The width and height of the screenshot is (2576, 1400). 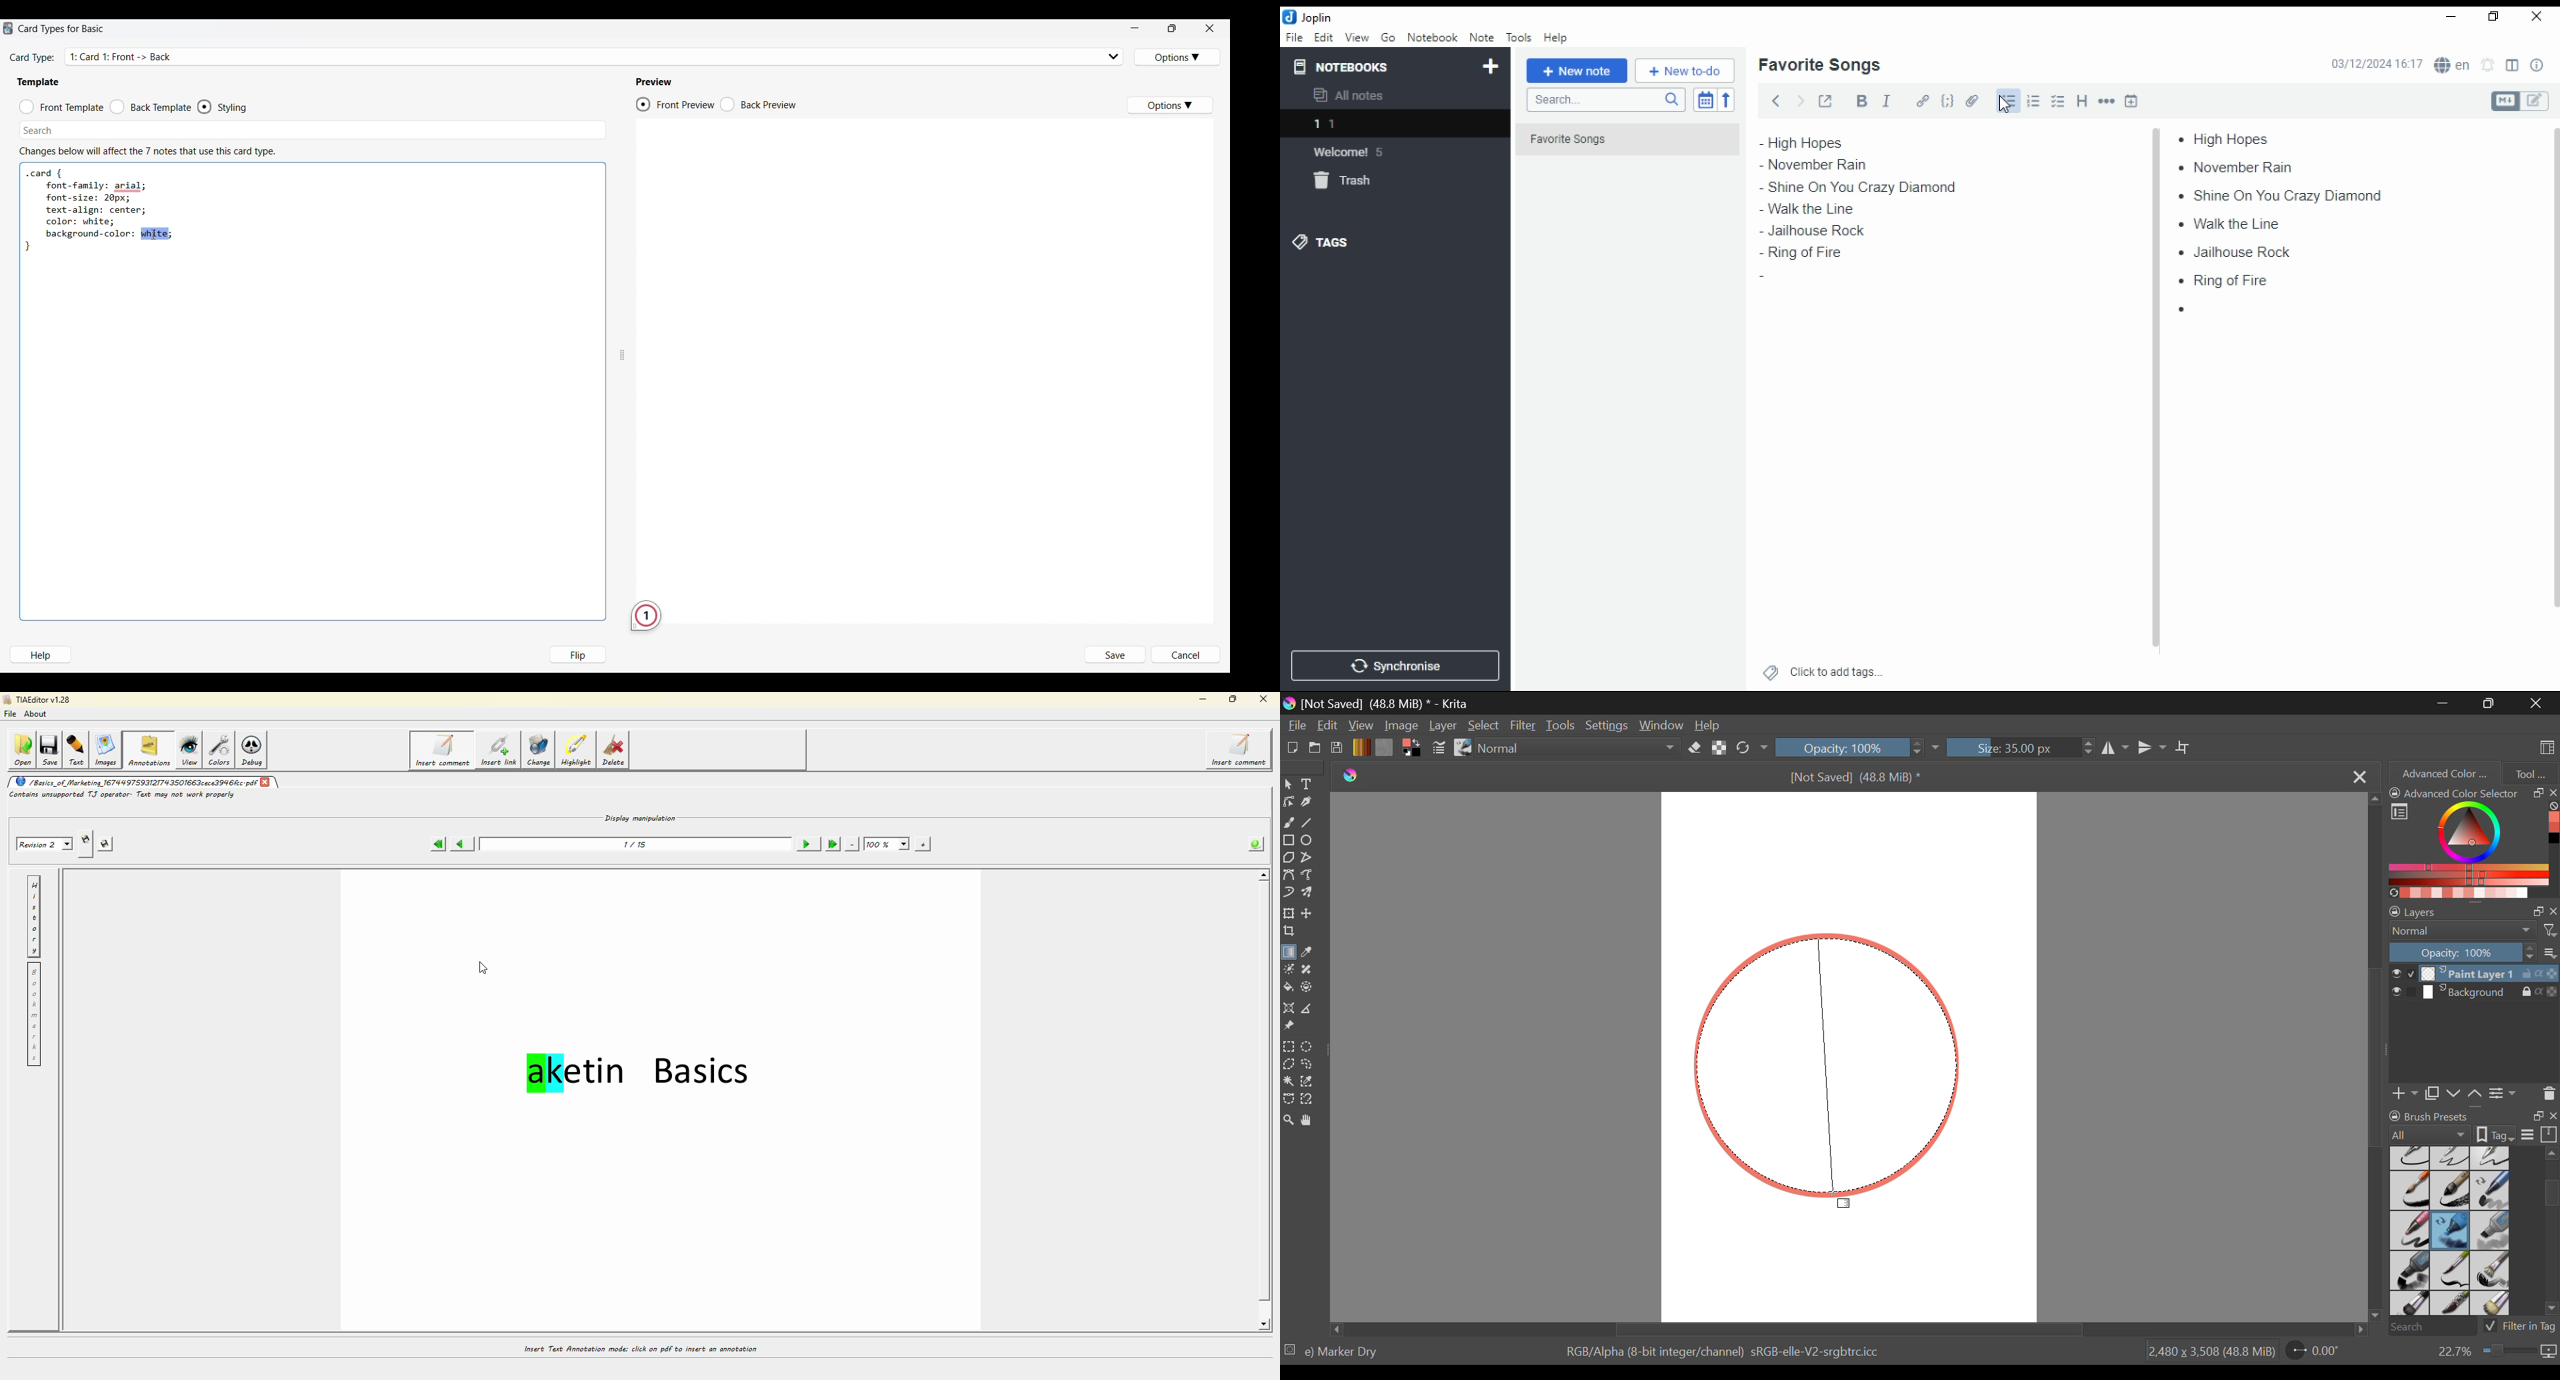 What do you see at coordinates (2489, 65) in the screenshot?
I see `set alarm` at bounding box center [2489, 65].